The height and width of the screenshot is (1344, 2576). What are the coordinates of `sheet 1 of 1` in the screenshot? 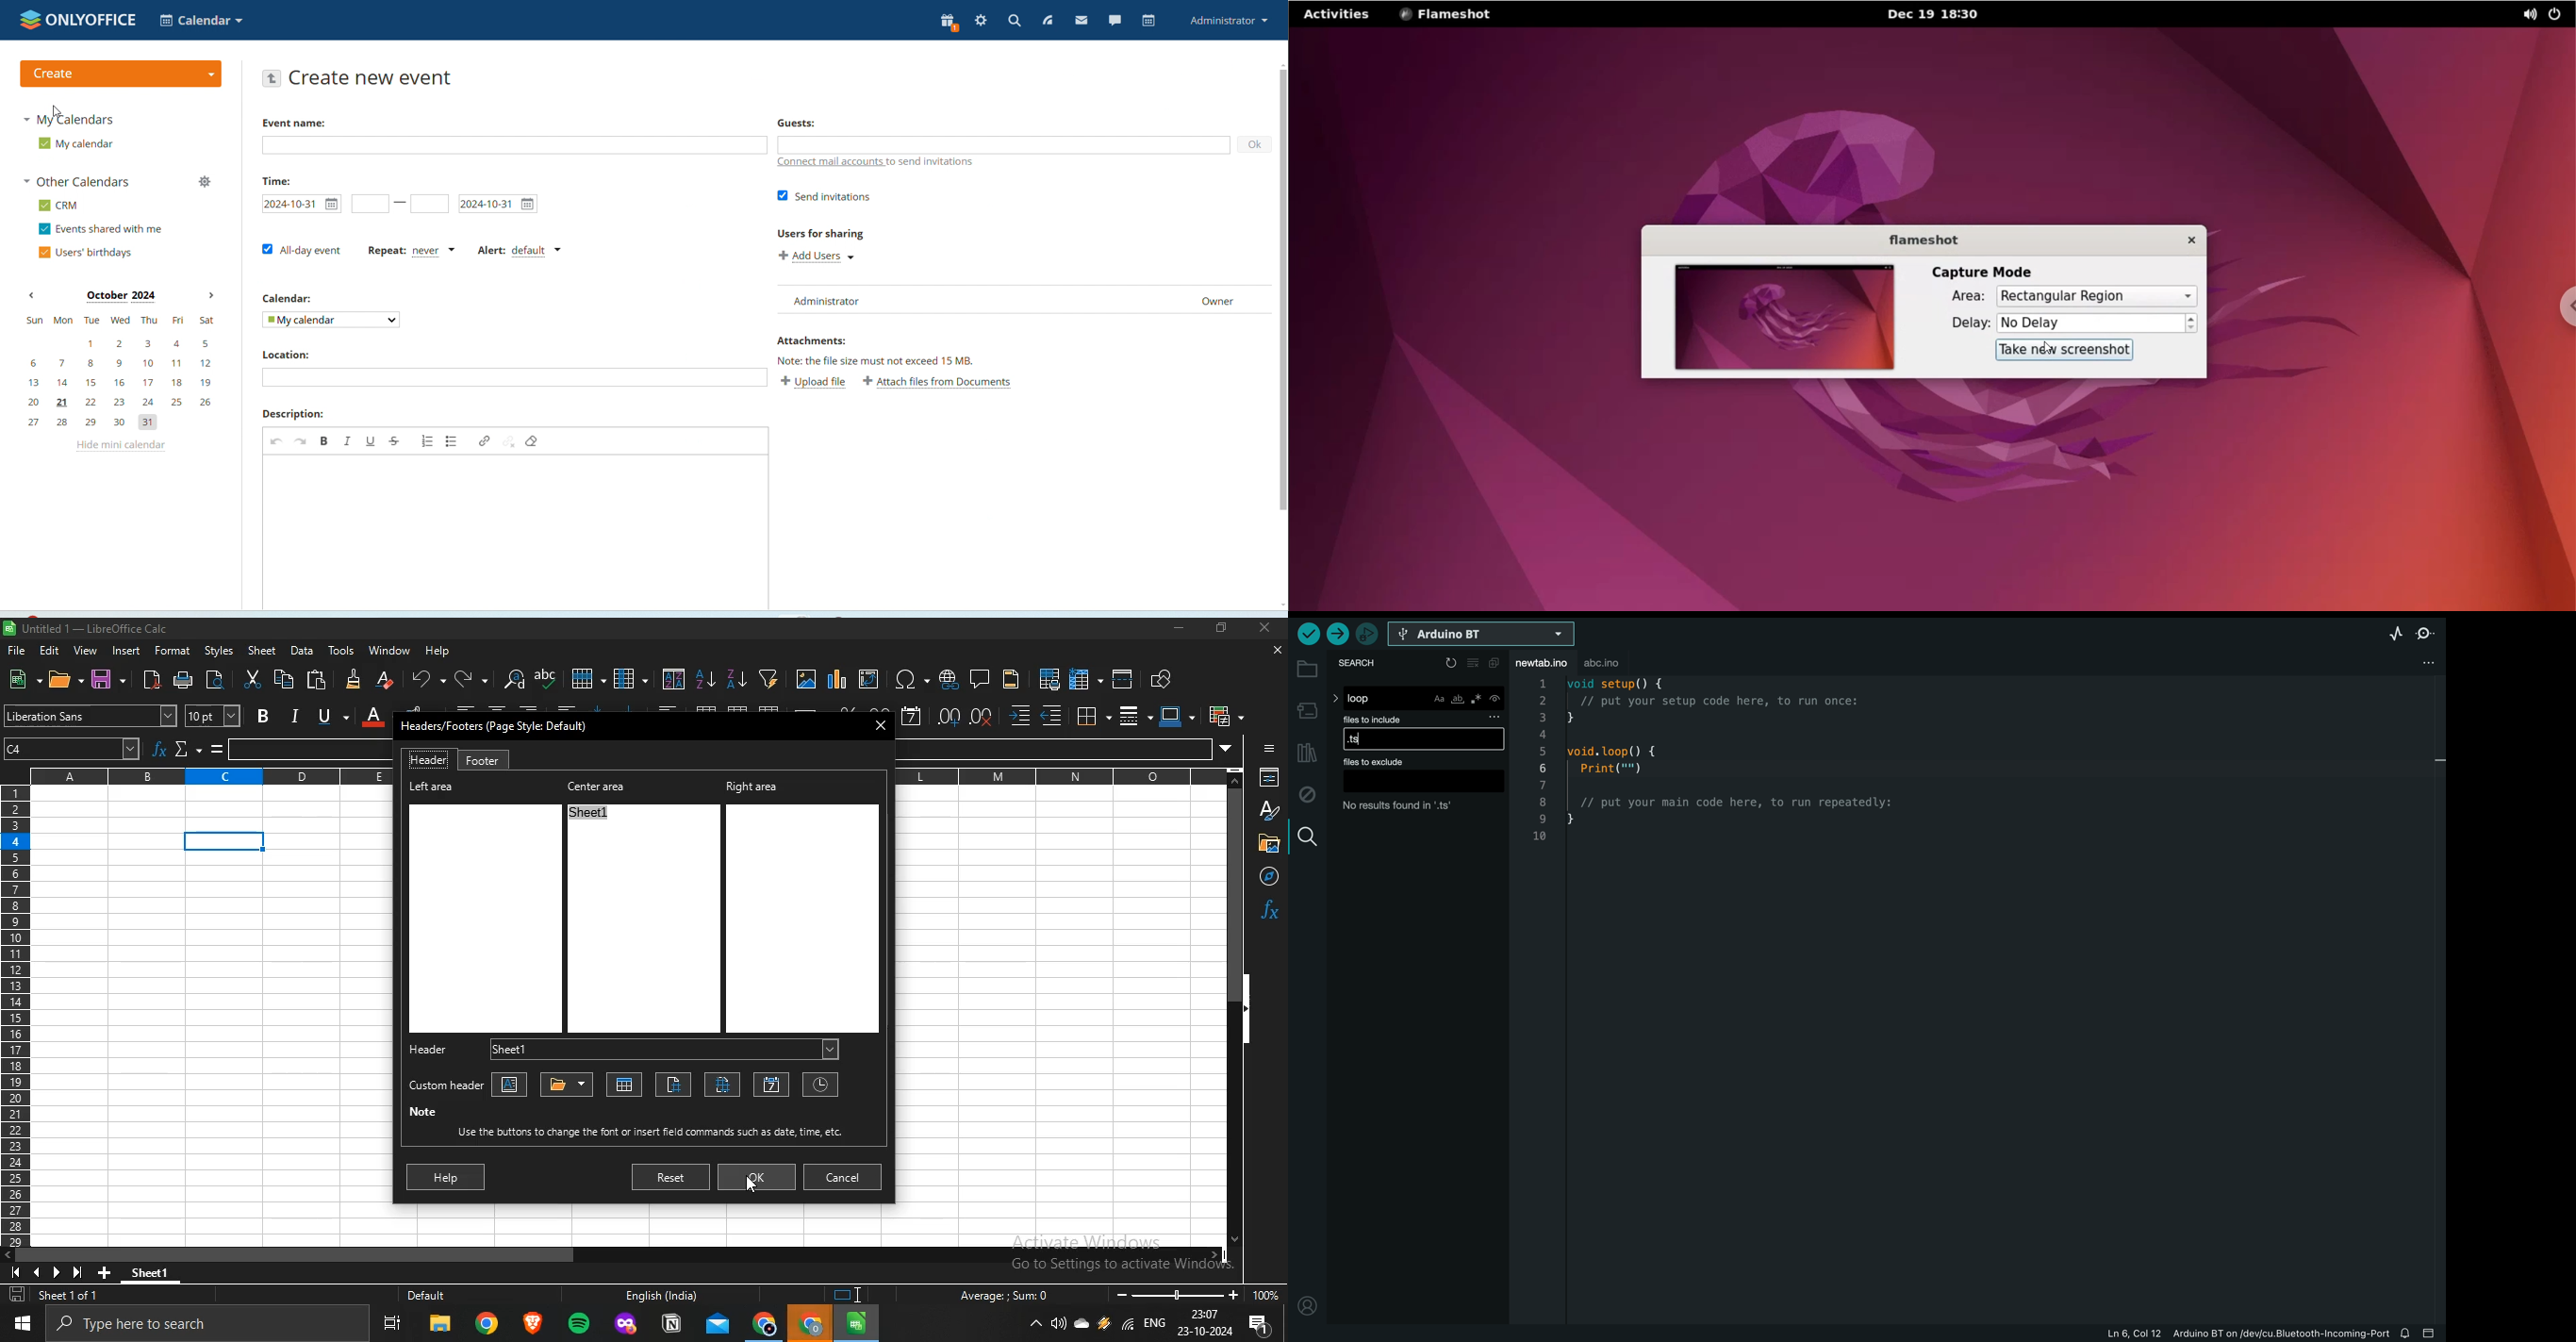 It's located at (58, 1296).